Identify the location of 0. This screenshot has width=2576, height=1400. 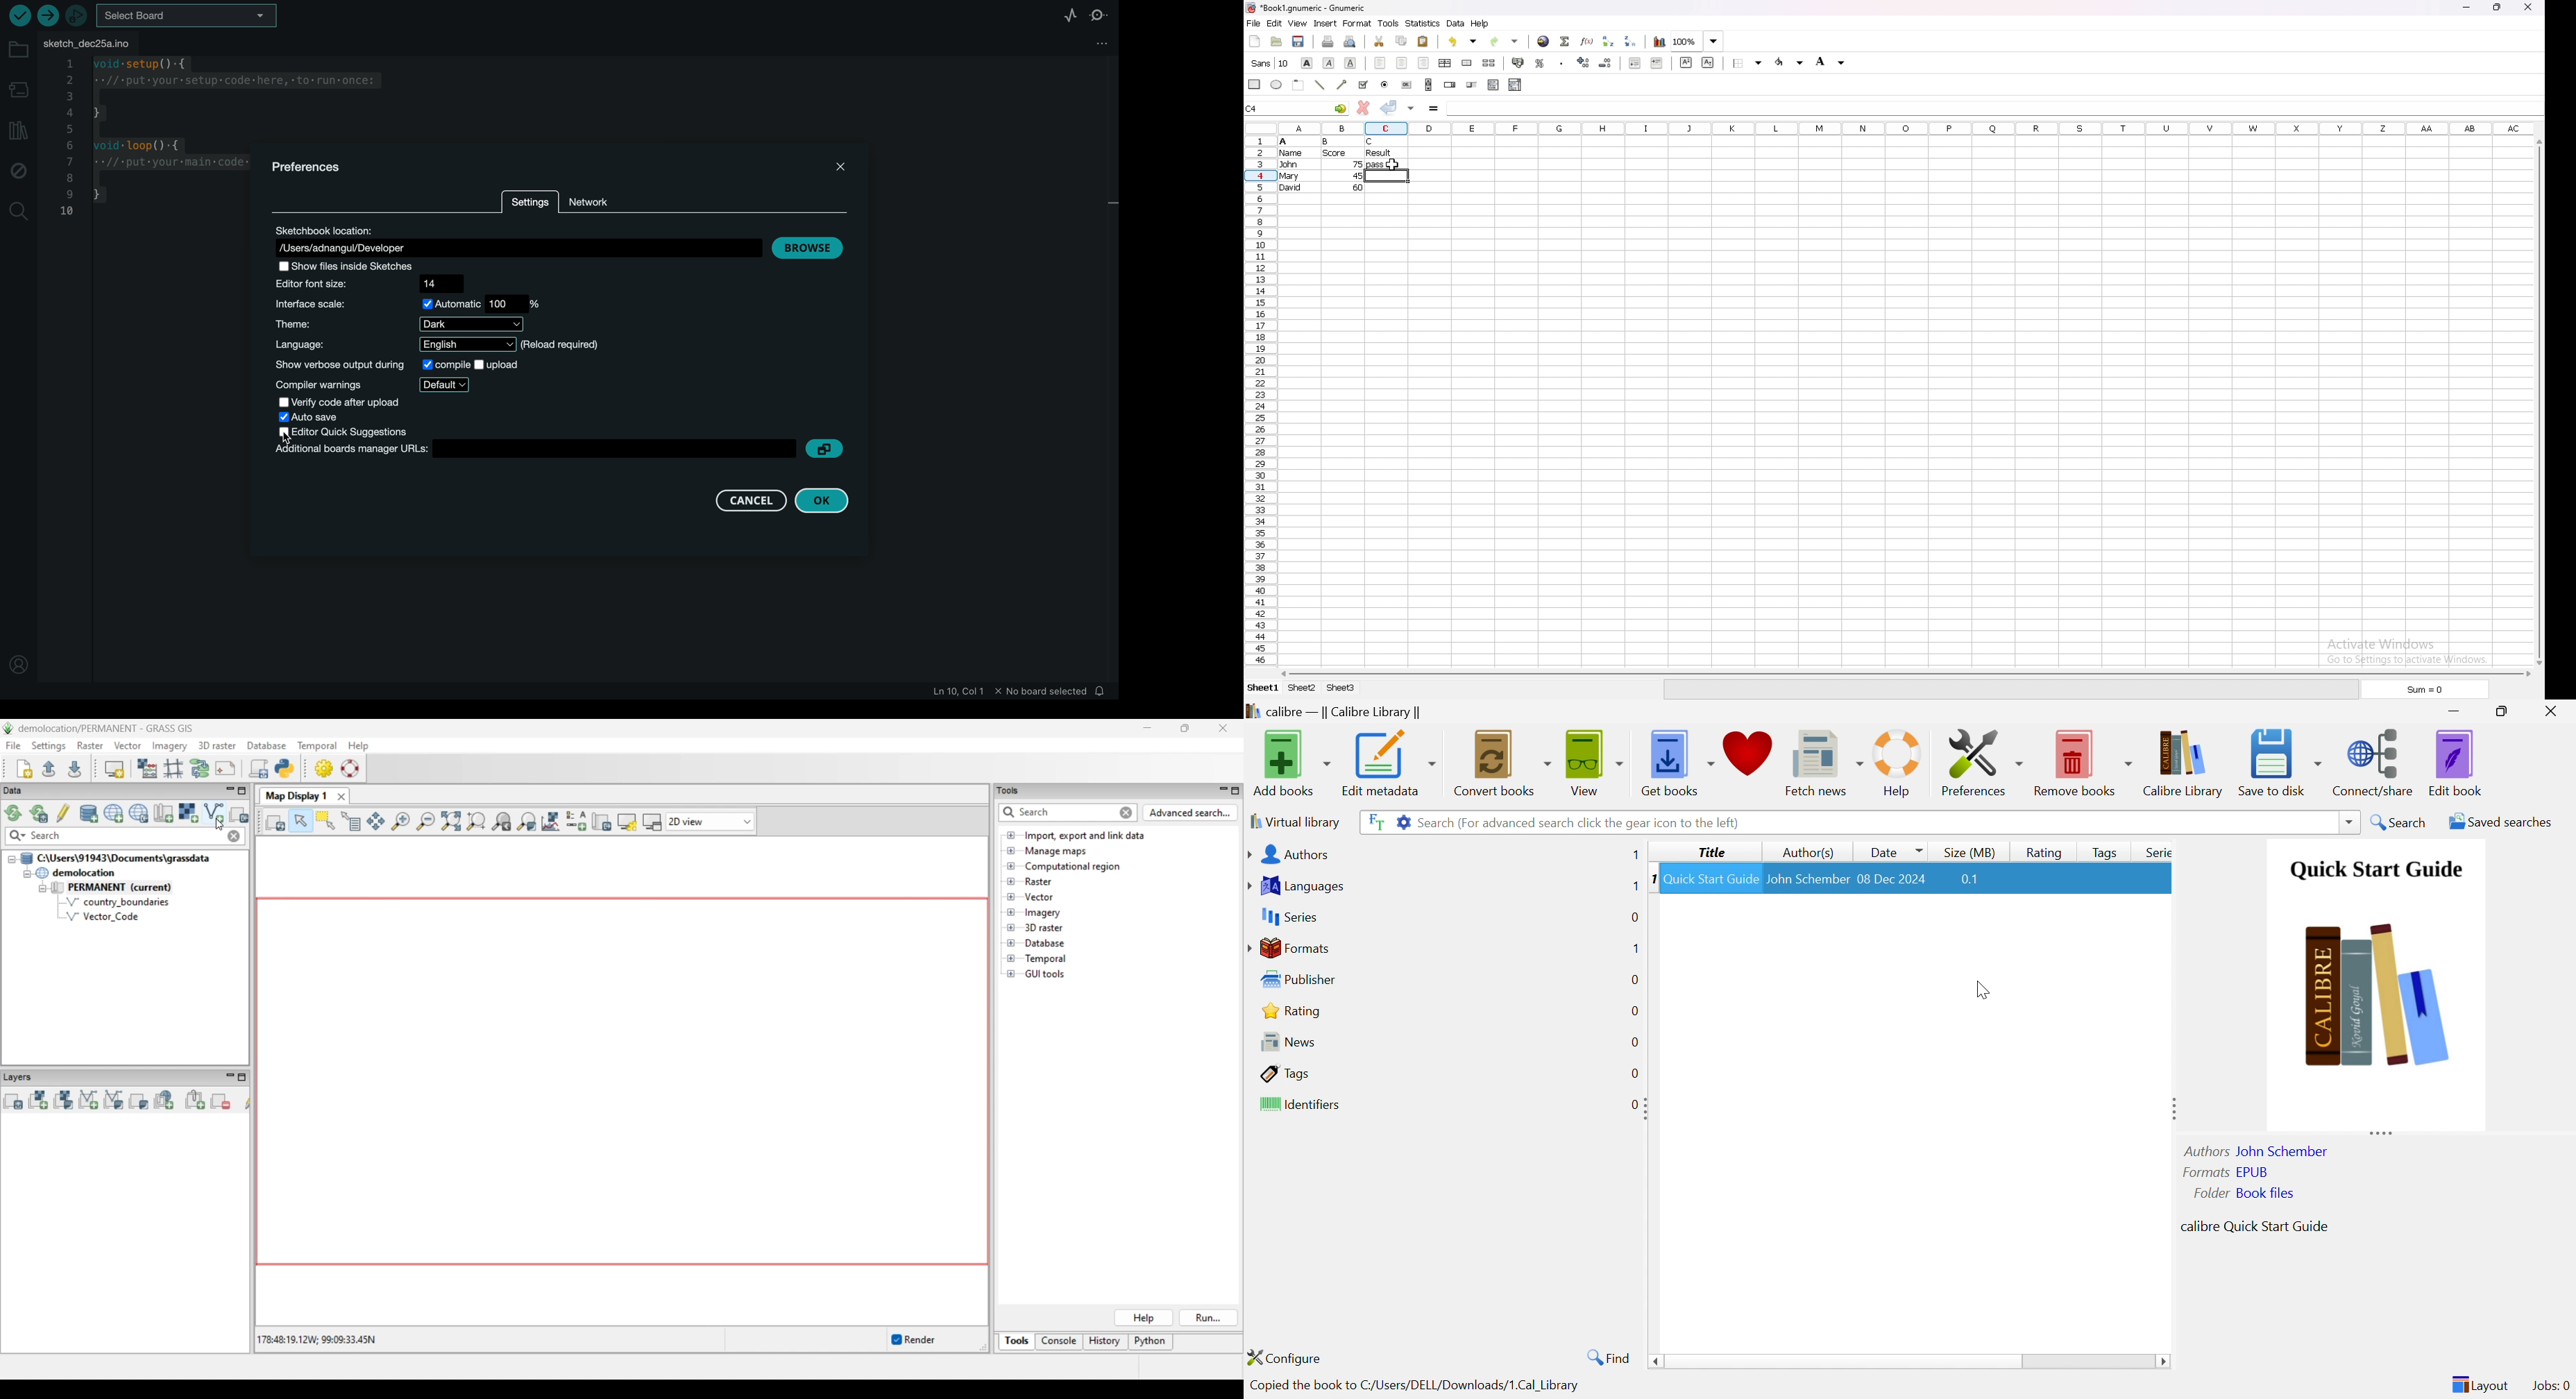
(1634, 981).